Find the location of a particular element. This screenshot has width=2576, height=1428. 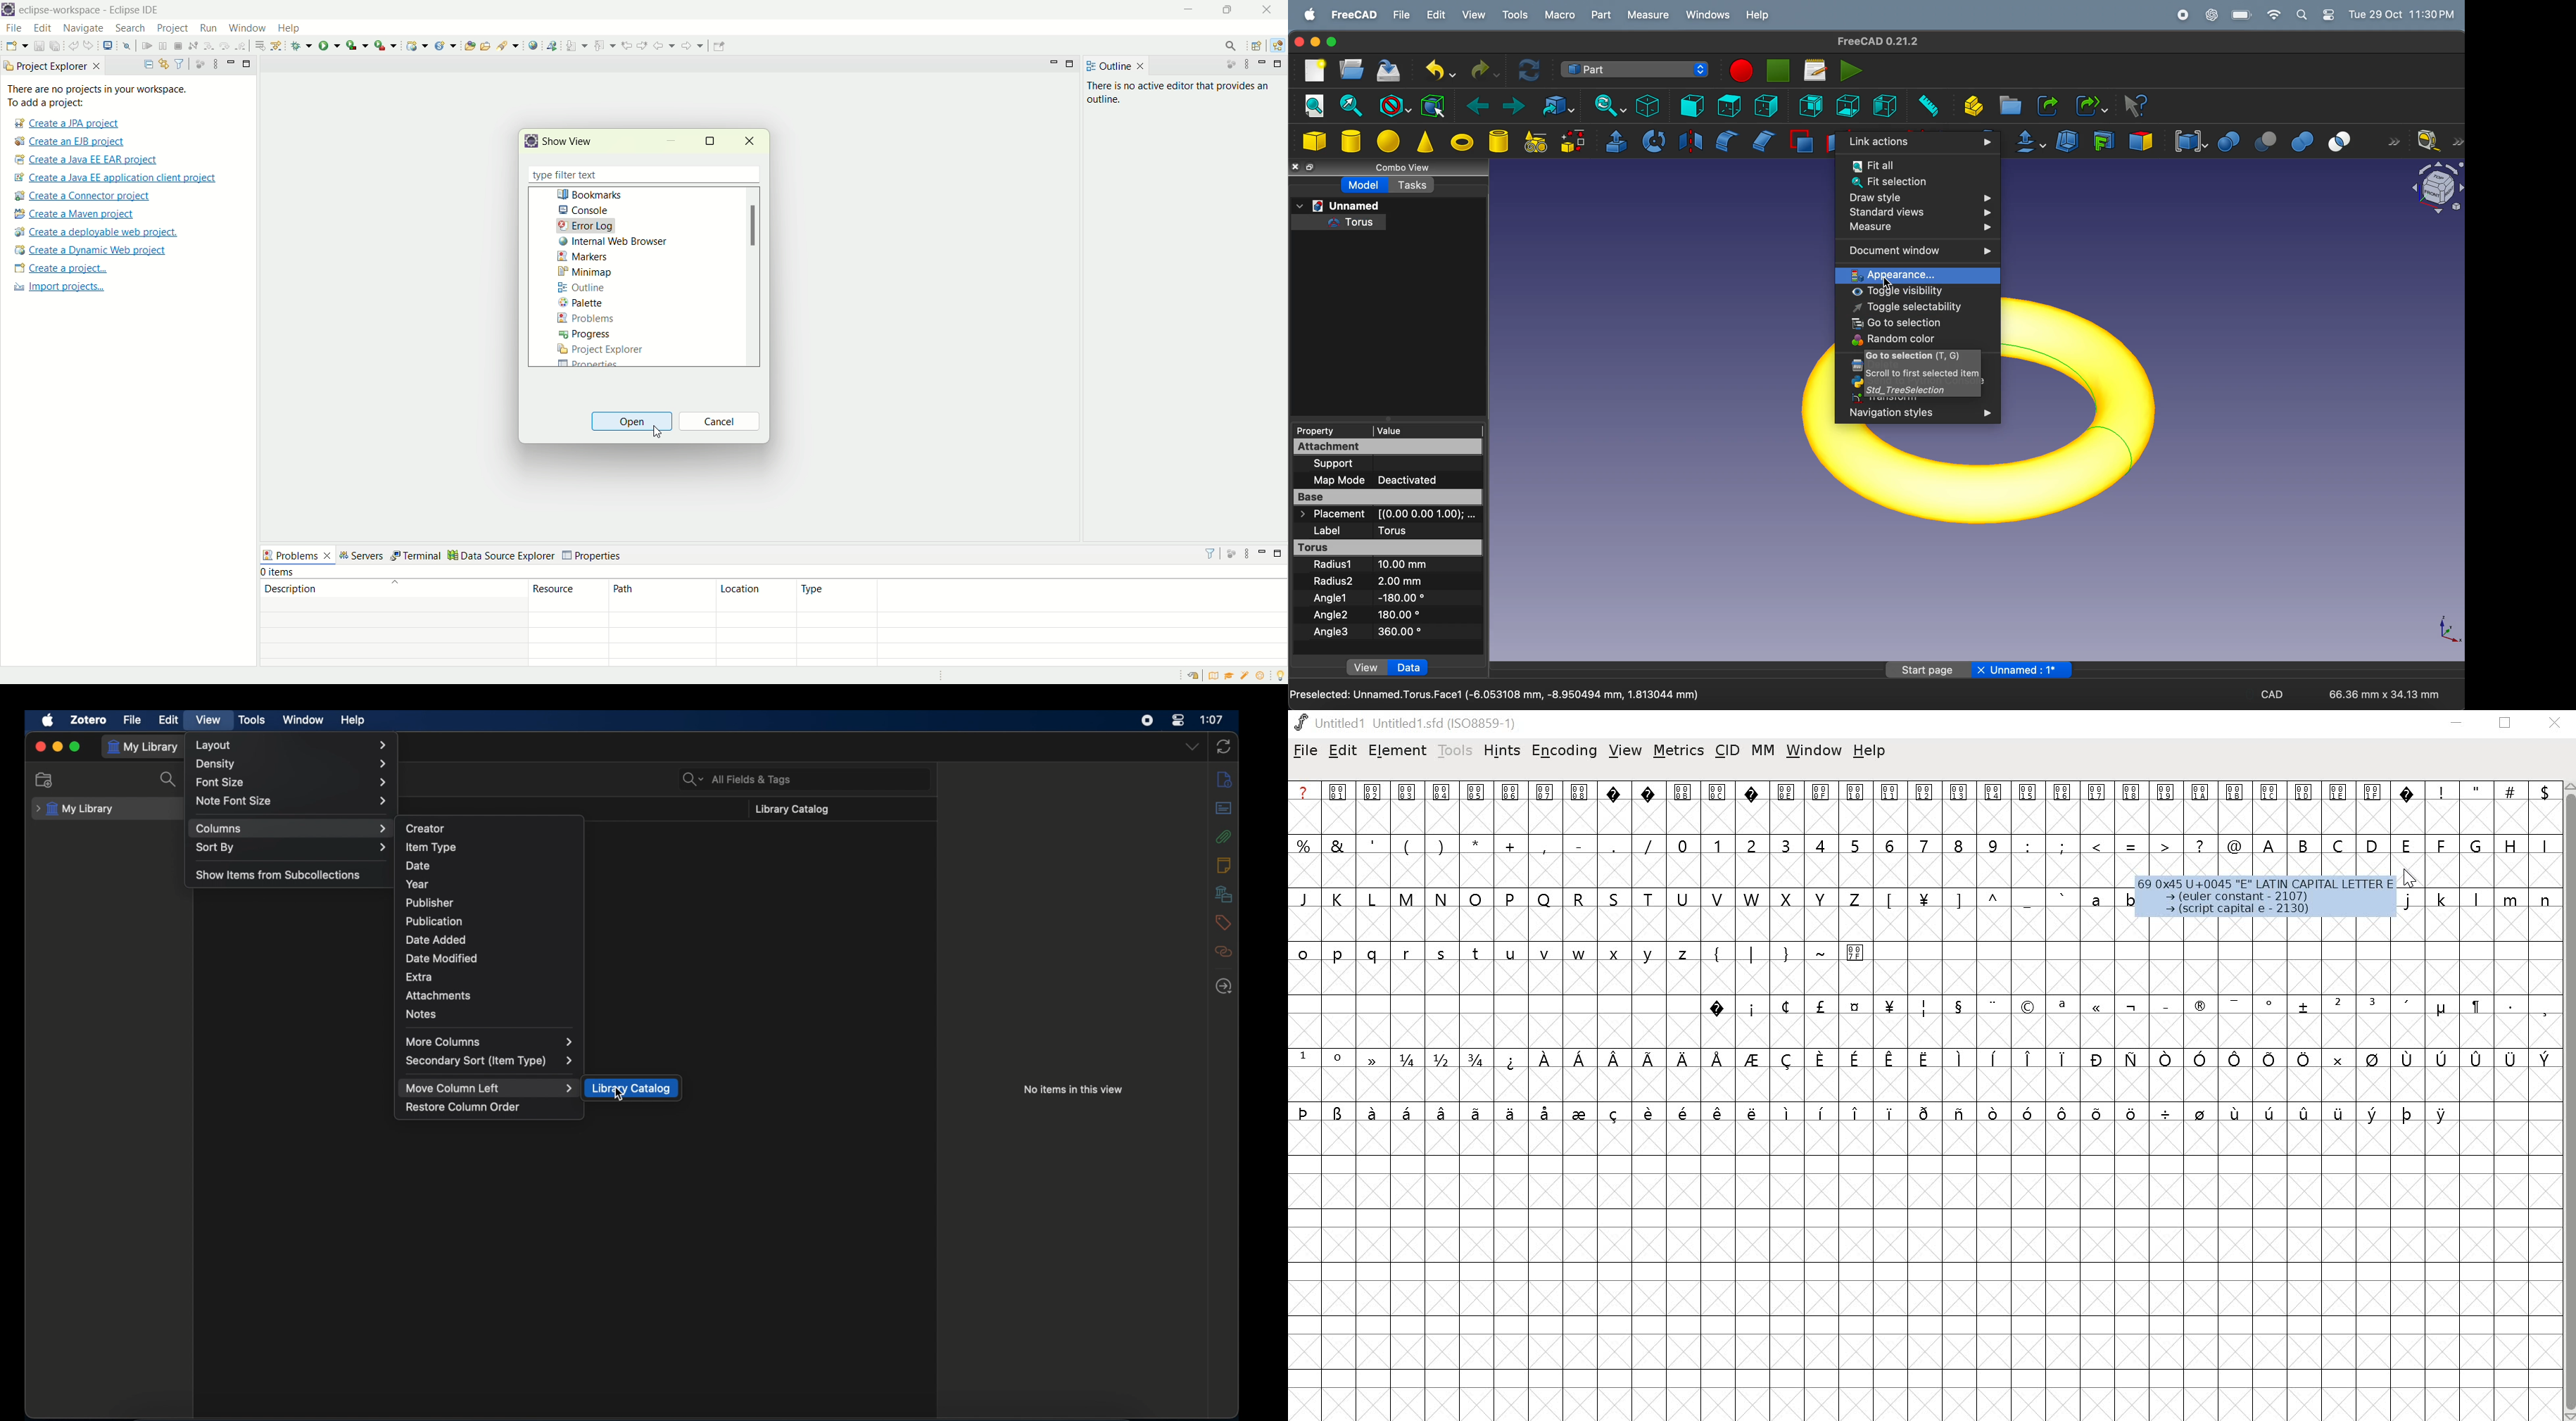

draw style is located at coordinates (1917, 199).